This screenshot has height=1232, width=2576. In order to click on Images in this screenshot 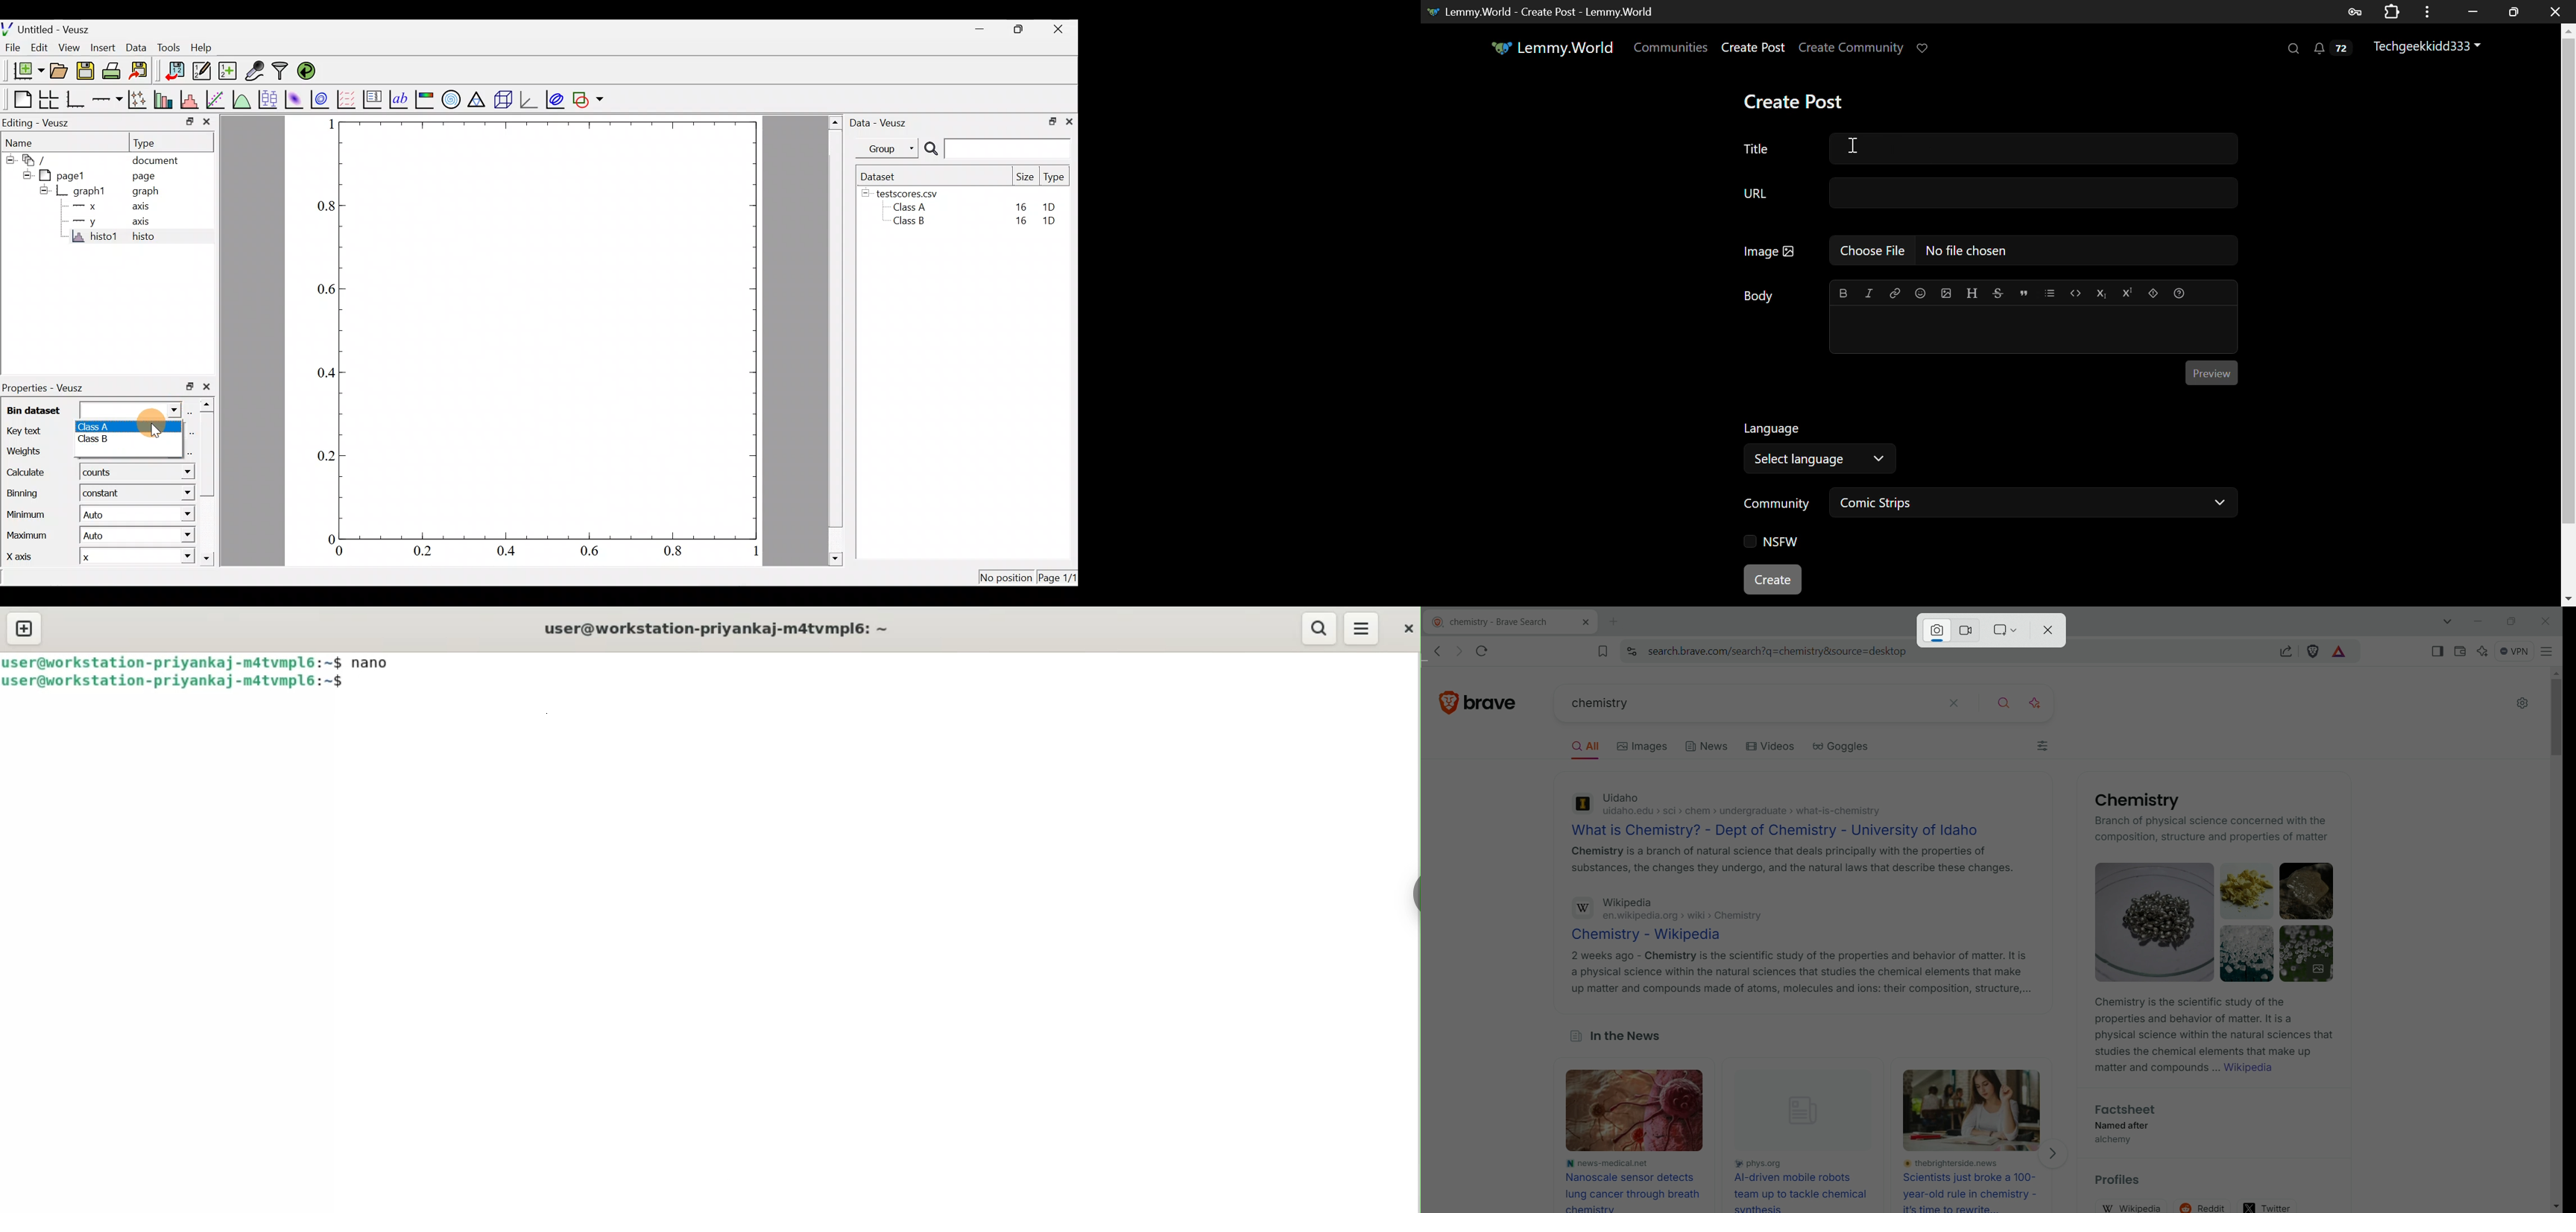, I will do `click(1648, 746)`.